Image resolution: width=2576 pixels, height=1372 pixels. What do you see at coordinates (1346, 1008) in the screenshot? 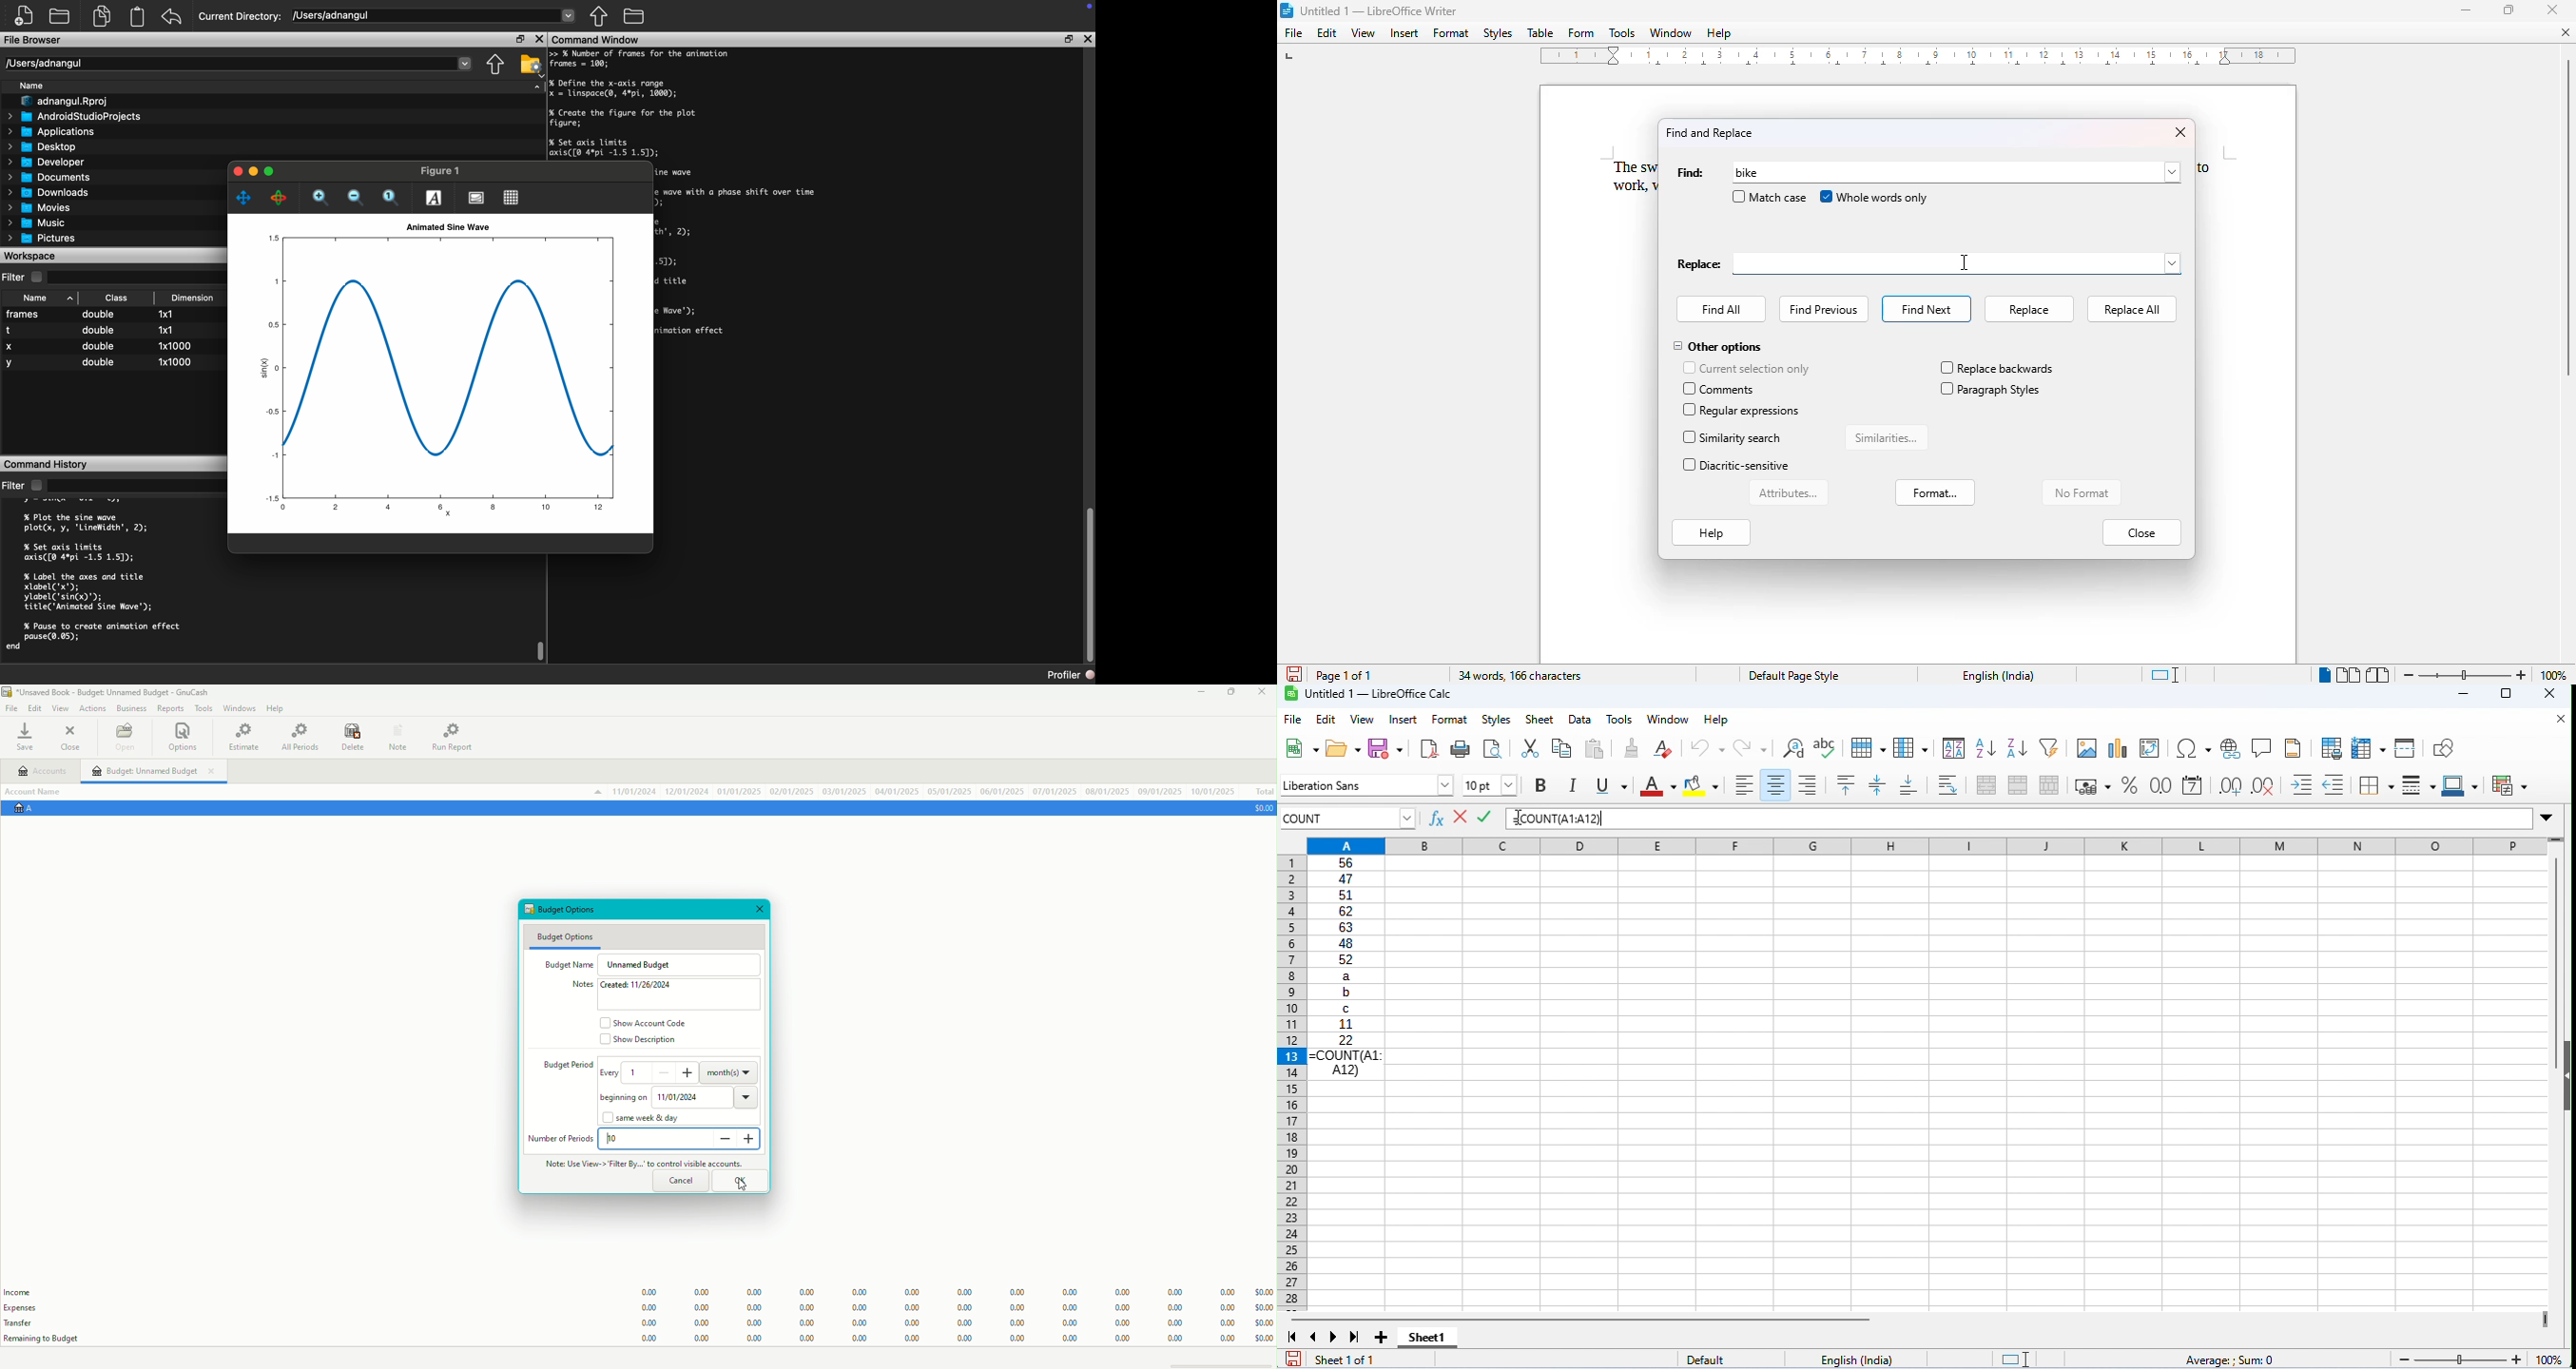
I see `C` at bounding box center [1346, 1008].